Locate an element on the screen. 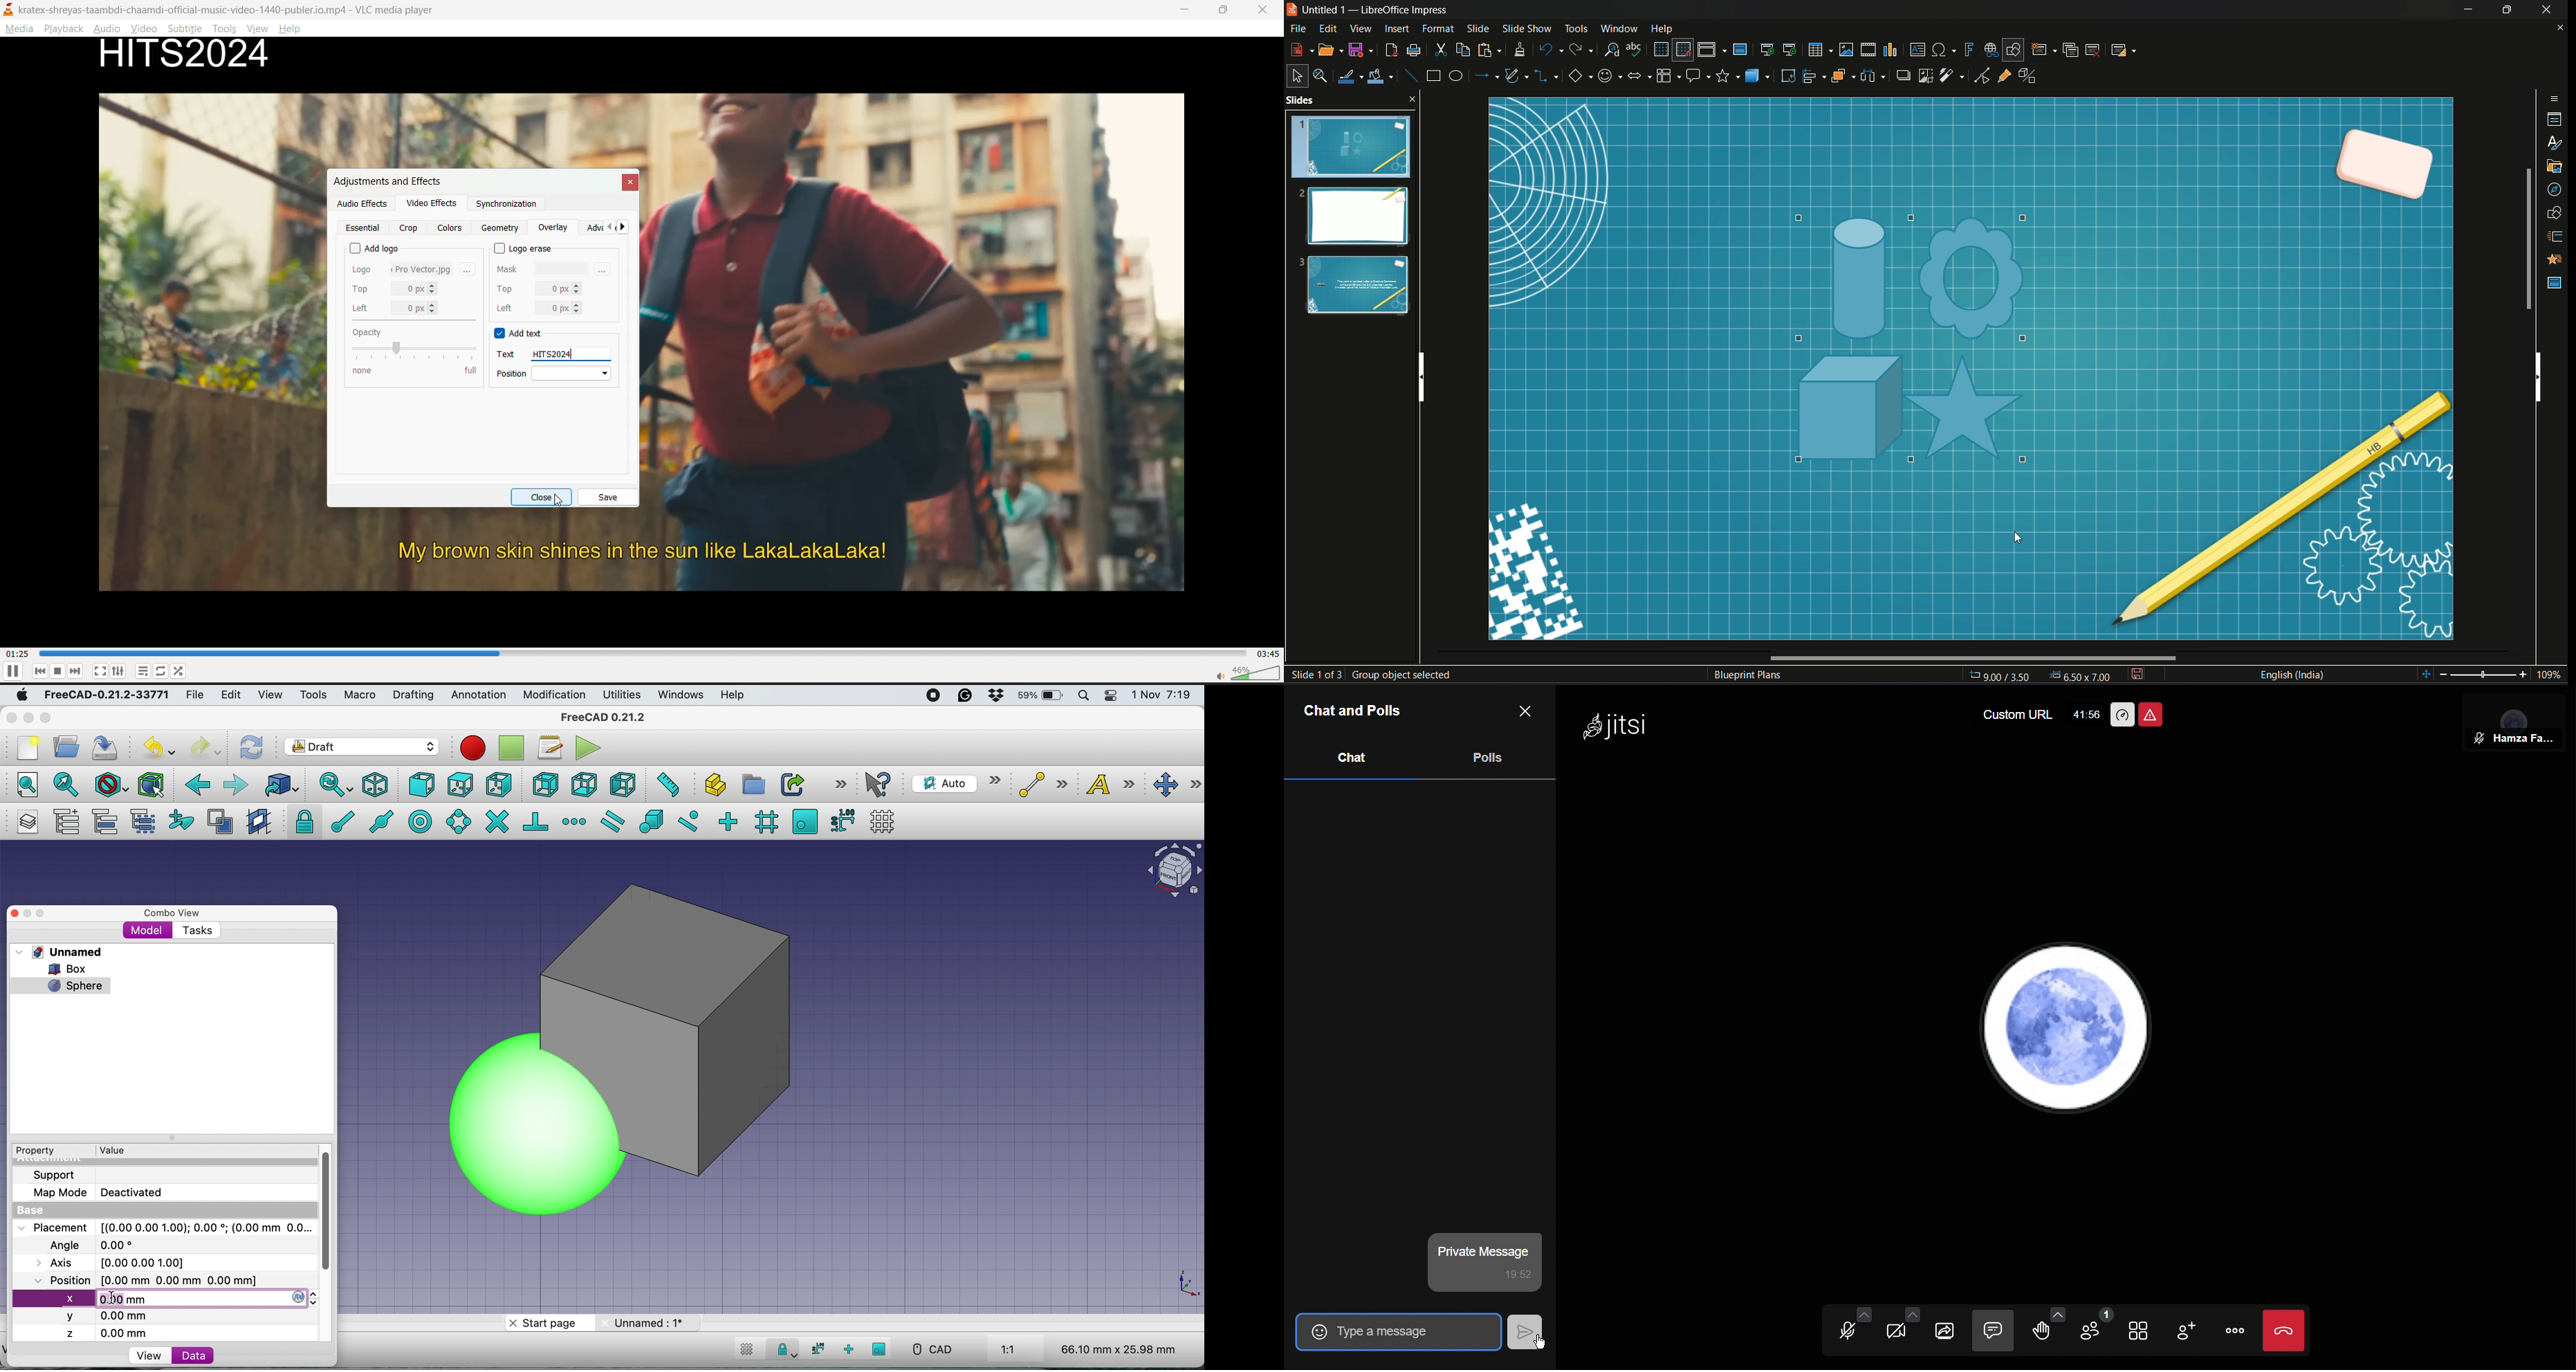 The image size is (2576, 1372). shapes is located at coordinates (2555, 213).